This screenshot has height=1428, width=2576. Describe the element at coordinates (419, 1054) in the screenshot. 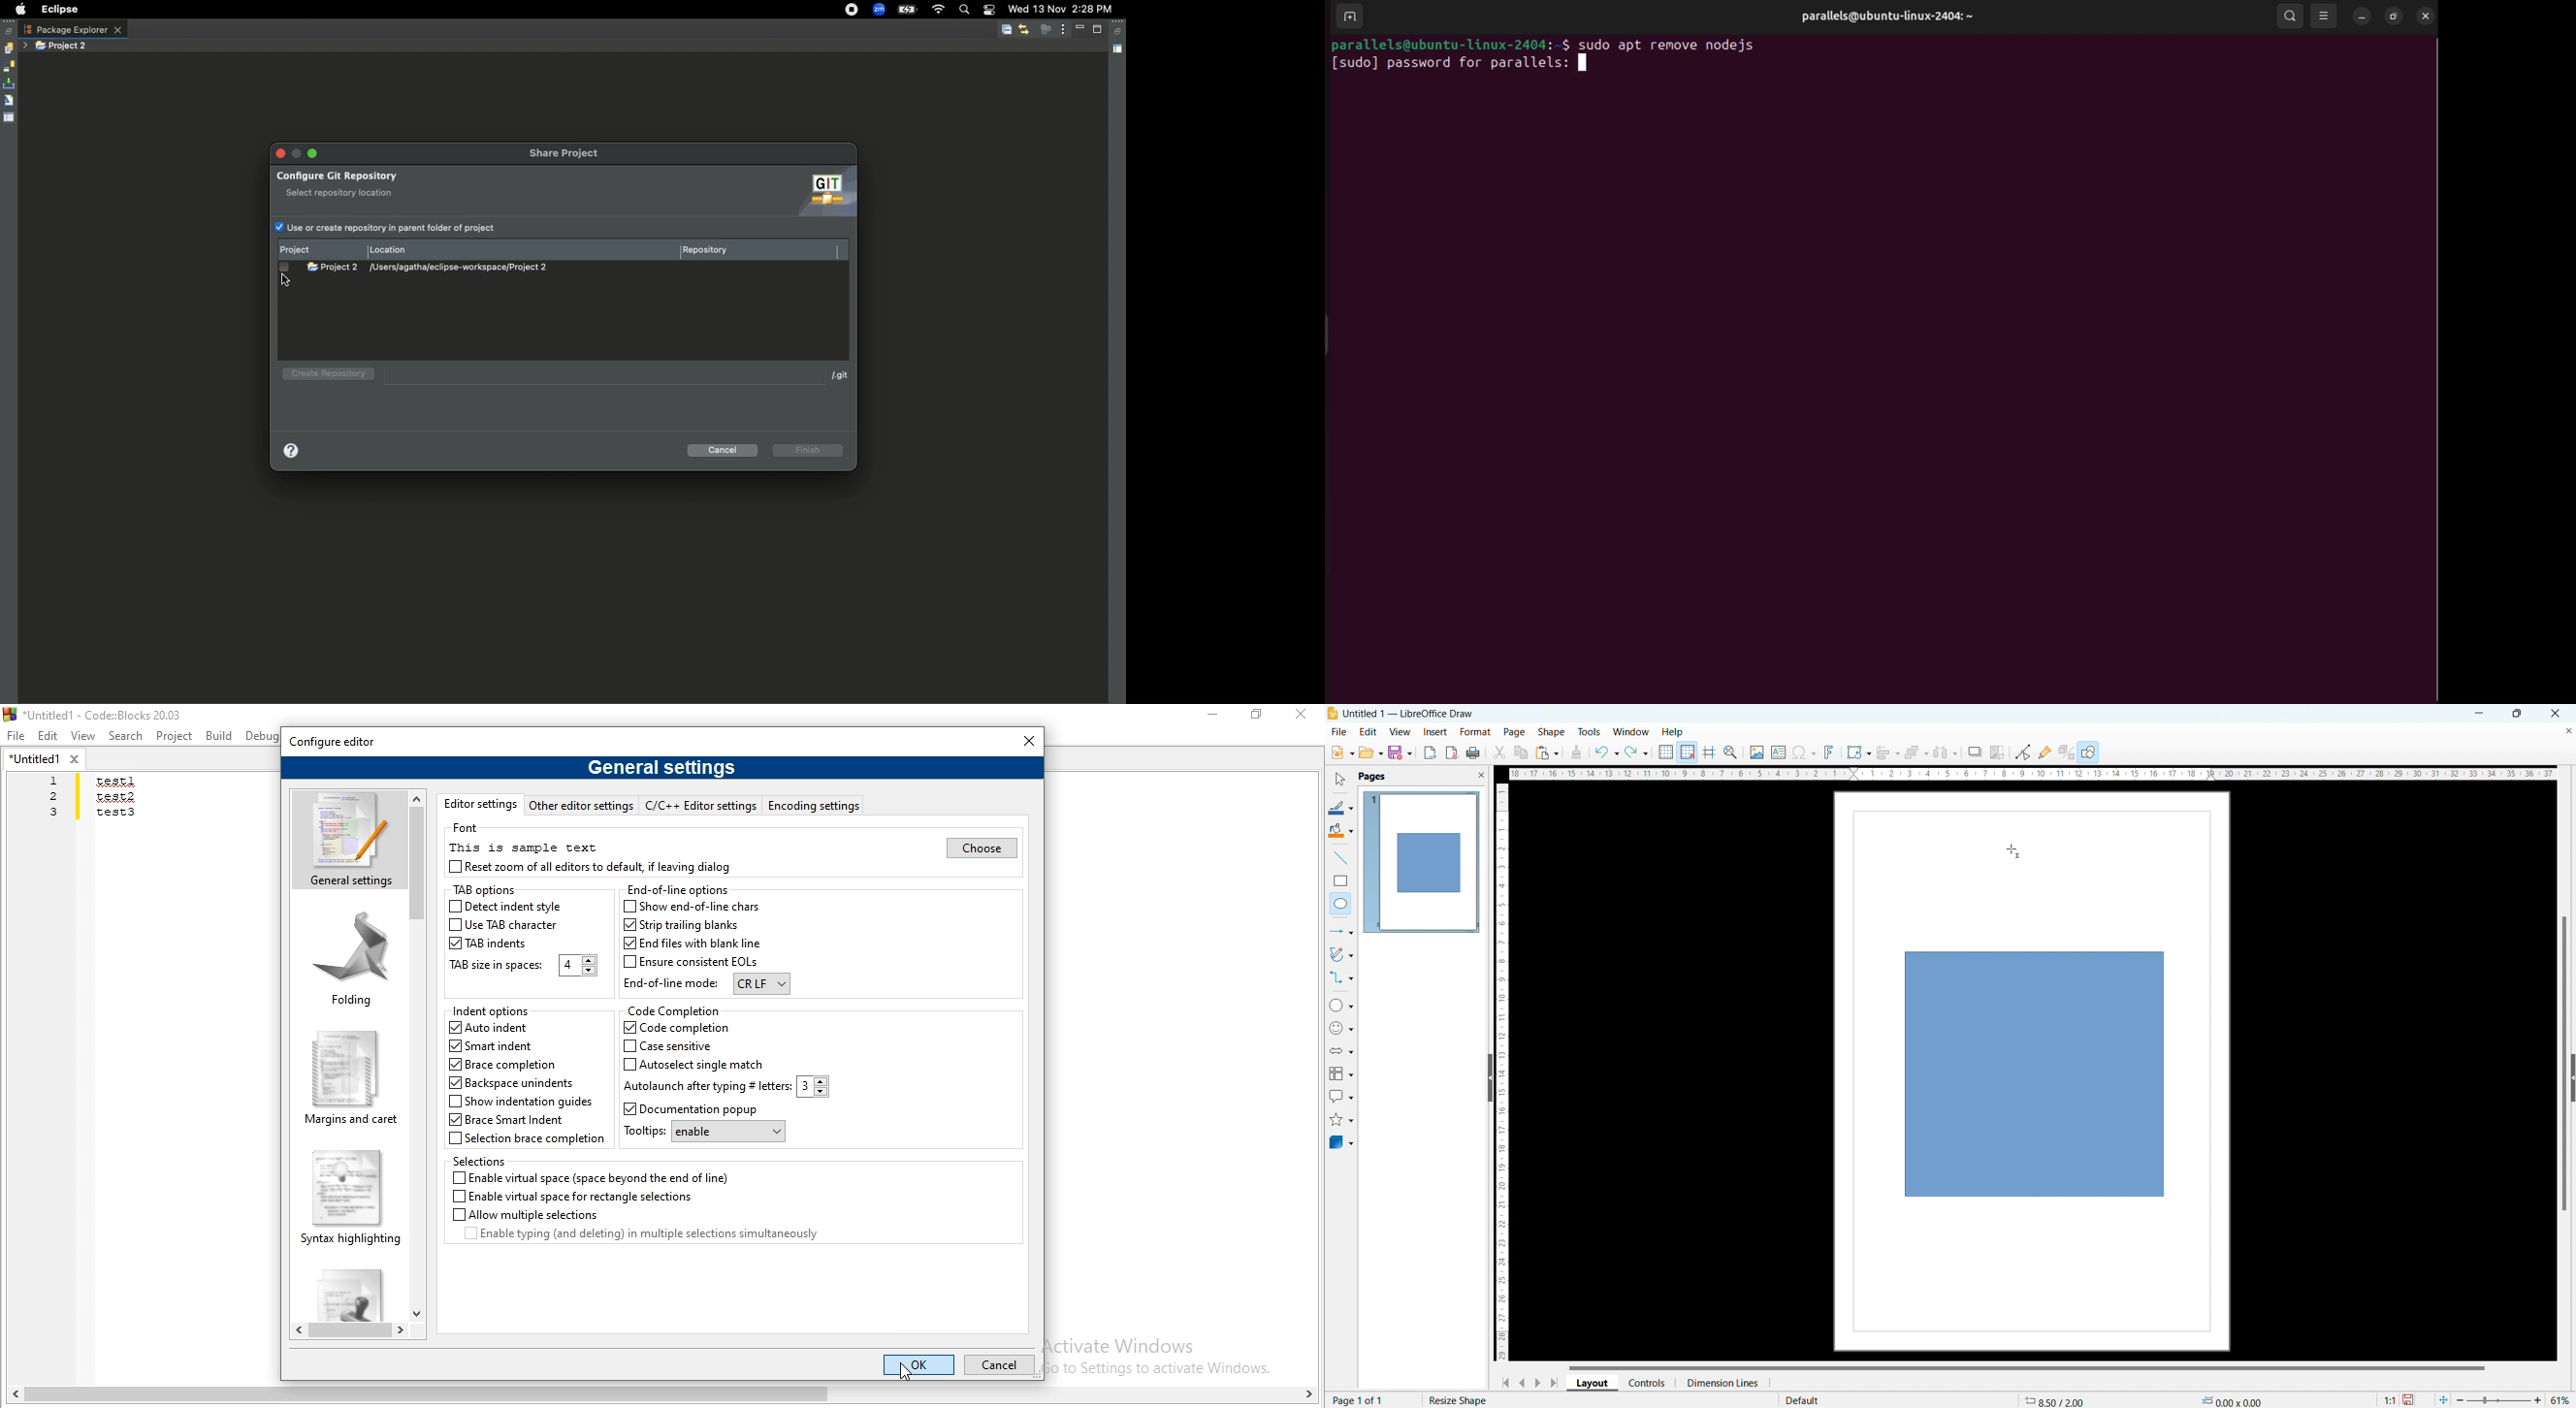

I see `scroll bar` at that location.